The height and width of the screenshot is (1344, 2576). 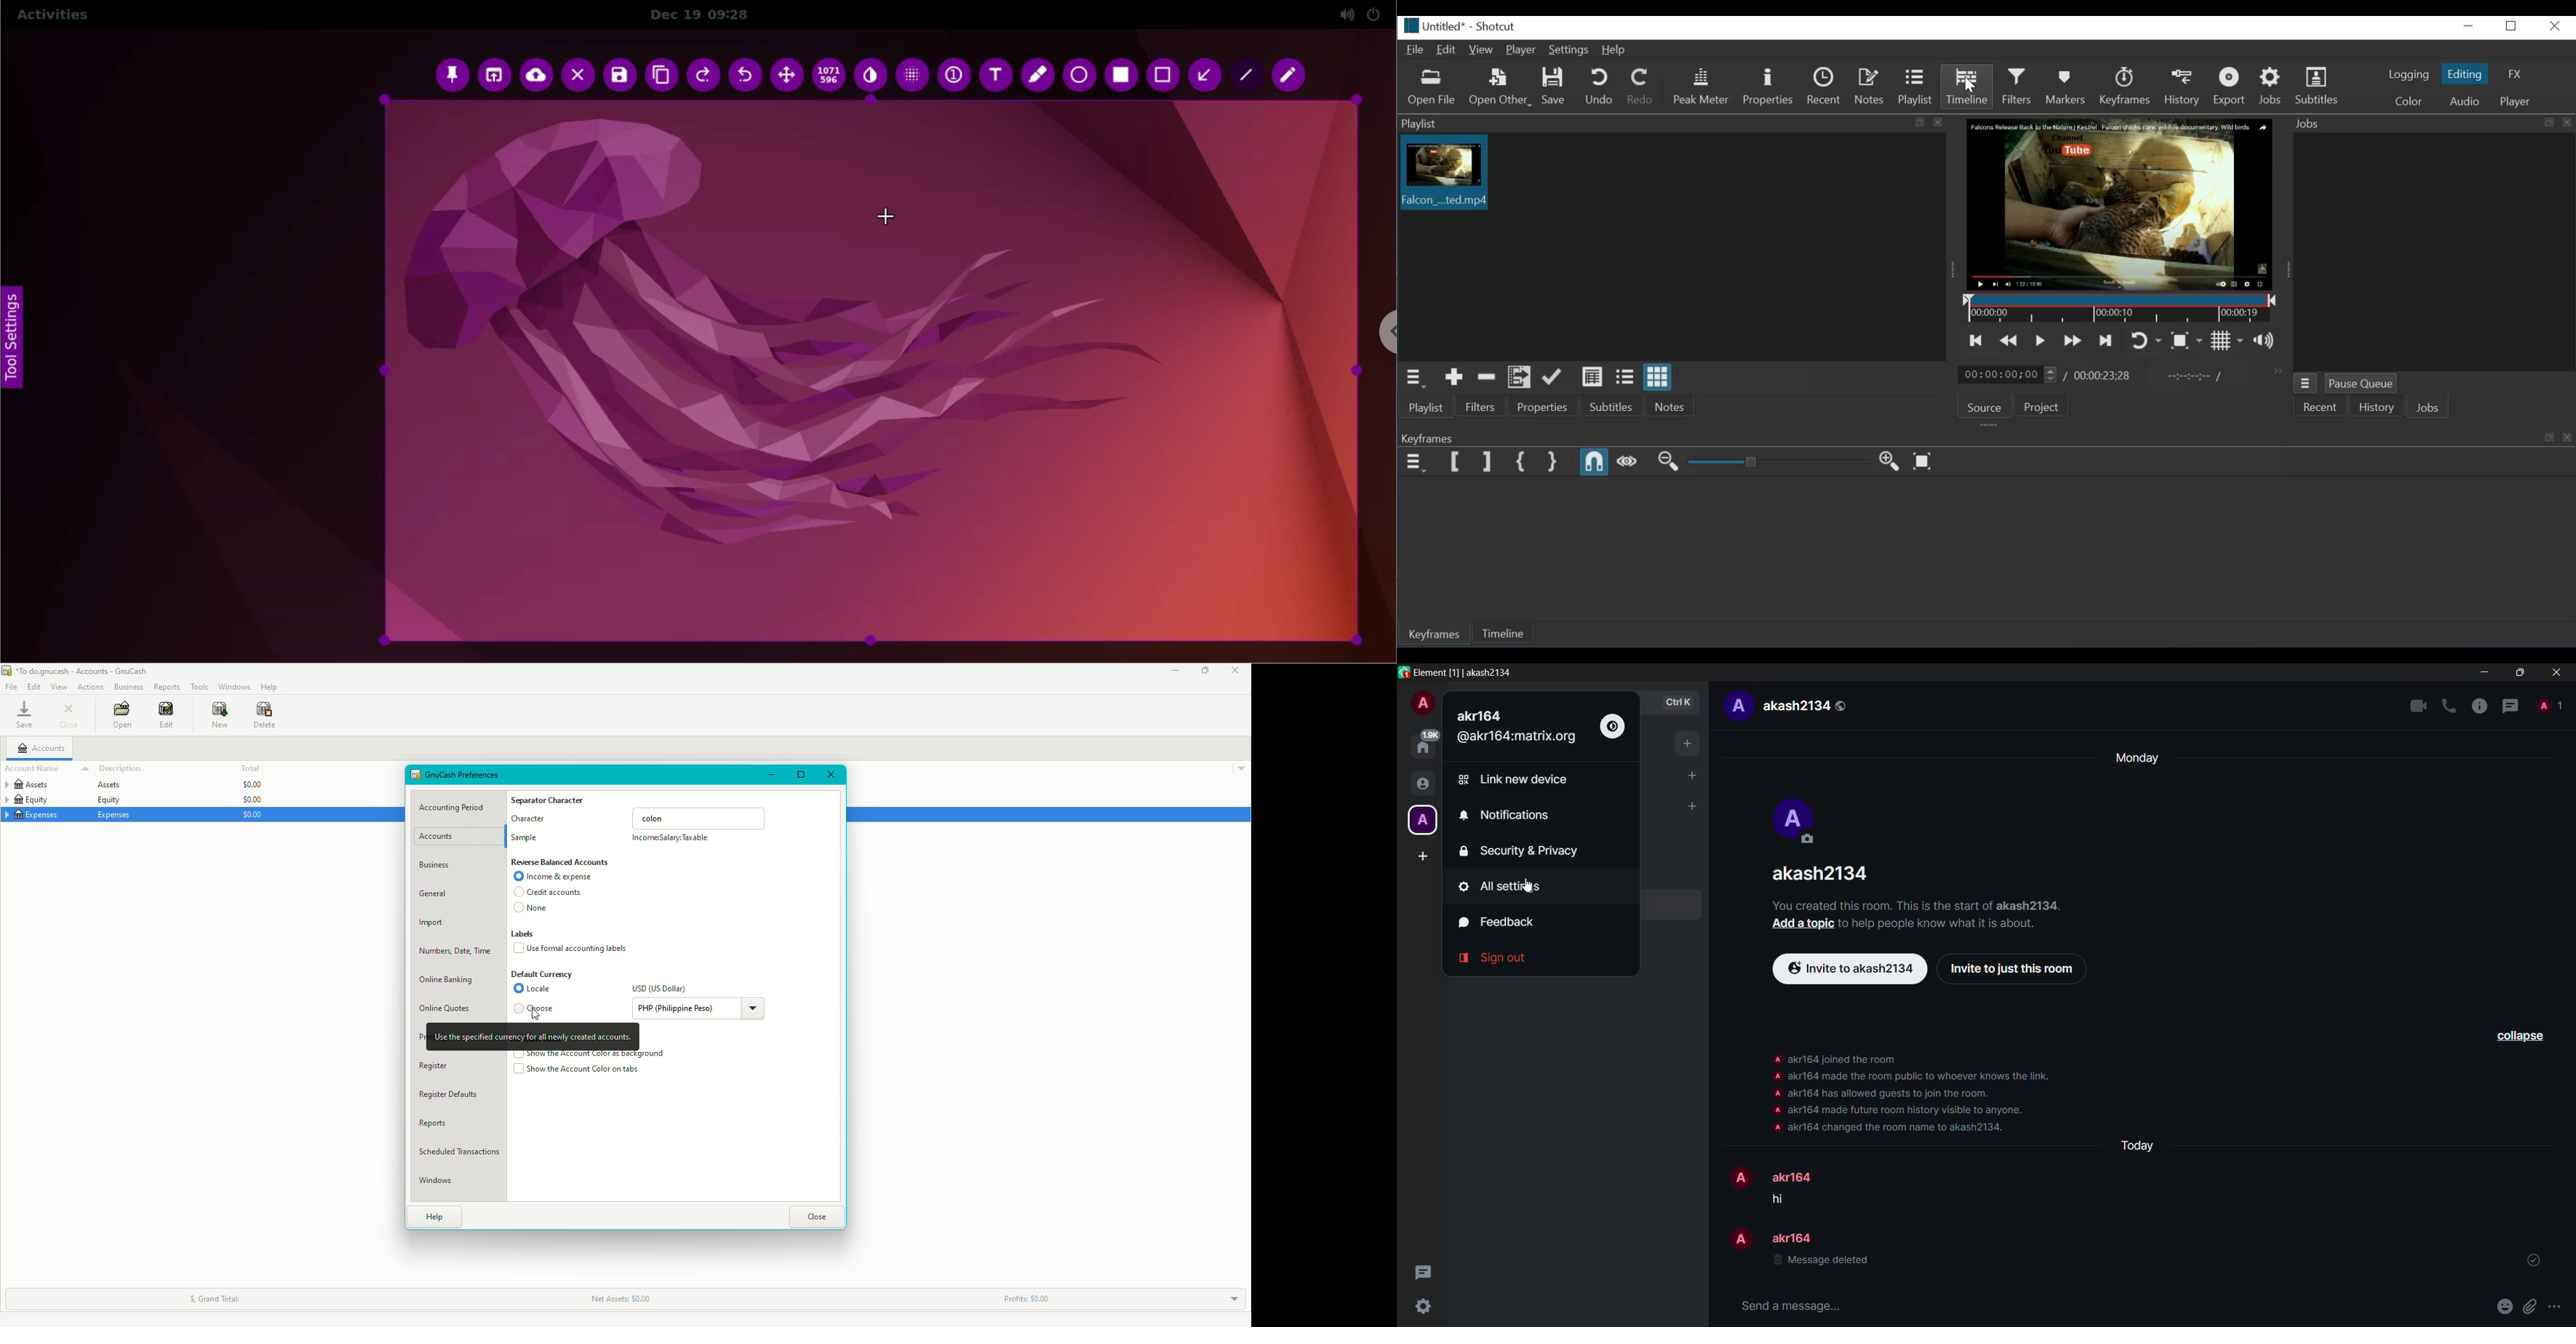 I want to click on arrow, so click(x=1203, y=73).